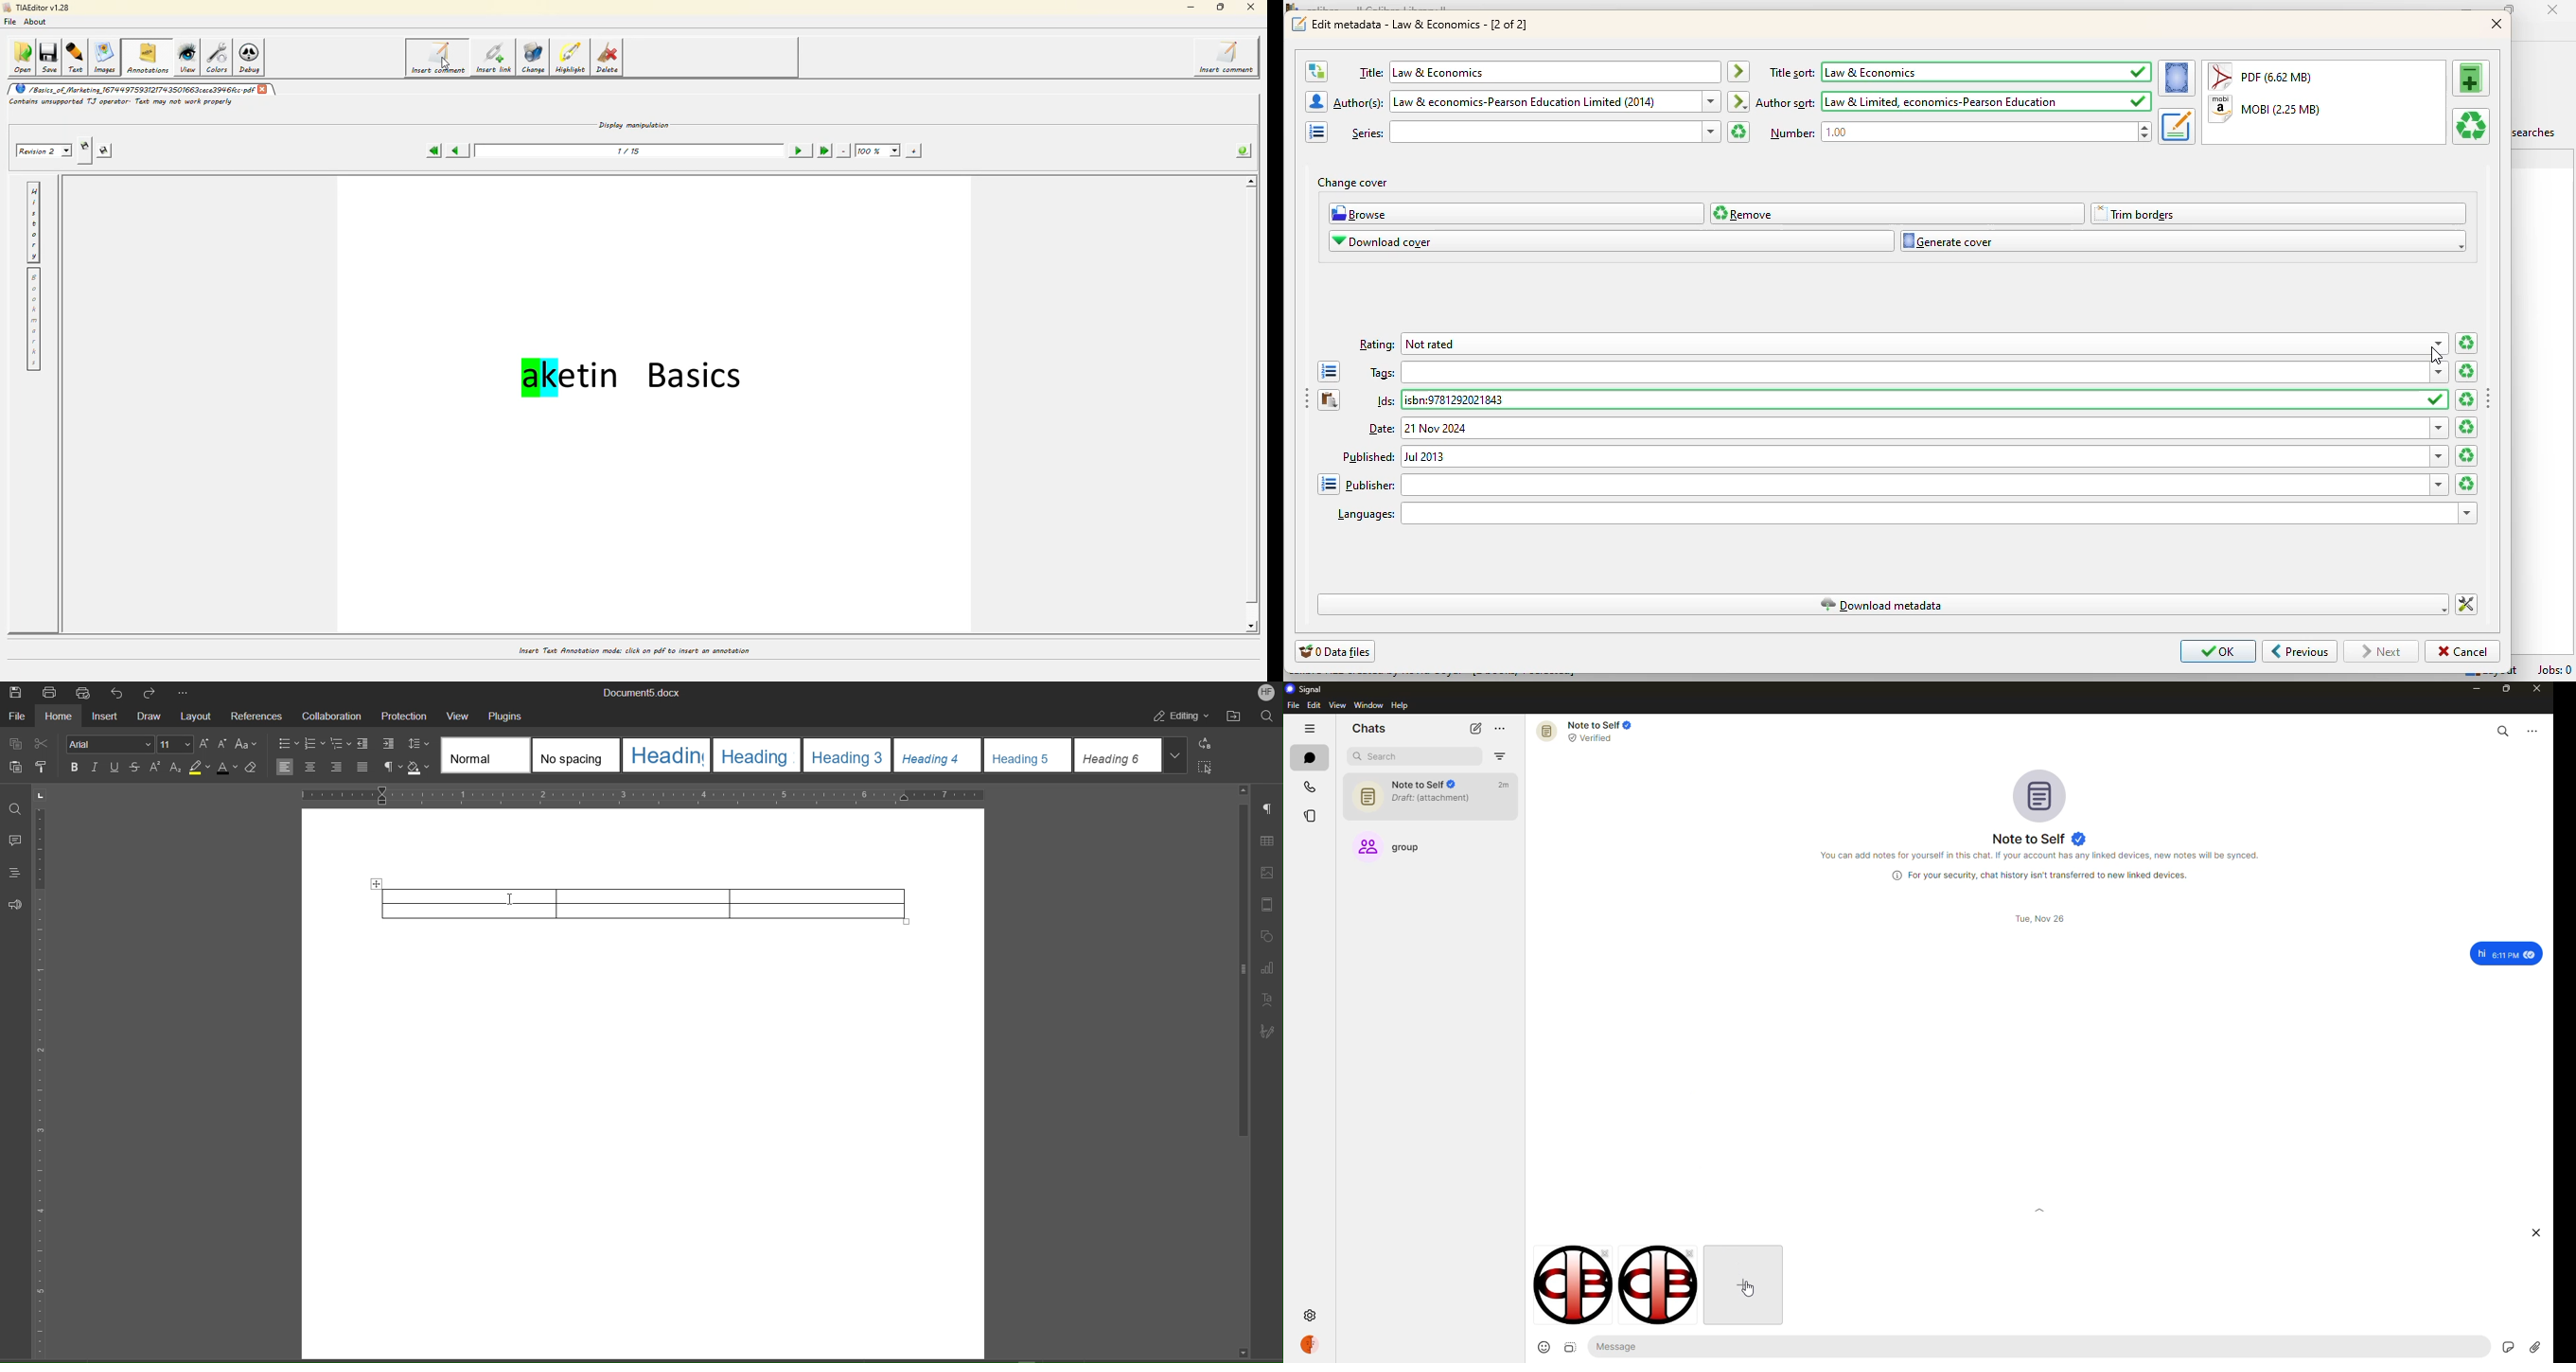  What do you see at coordinates (177, 768) in the screenshot?
I see `Subscript` at bounding box center [177, 768].